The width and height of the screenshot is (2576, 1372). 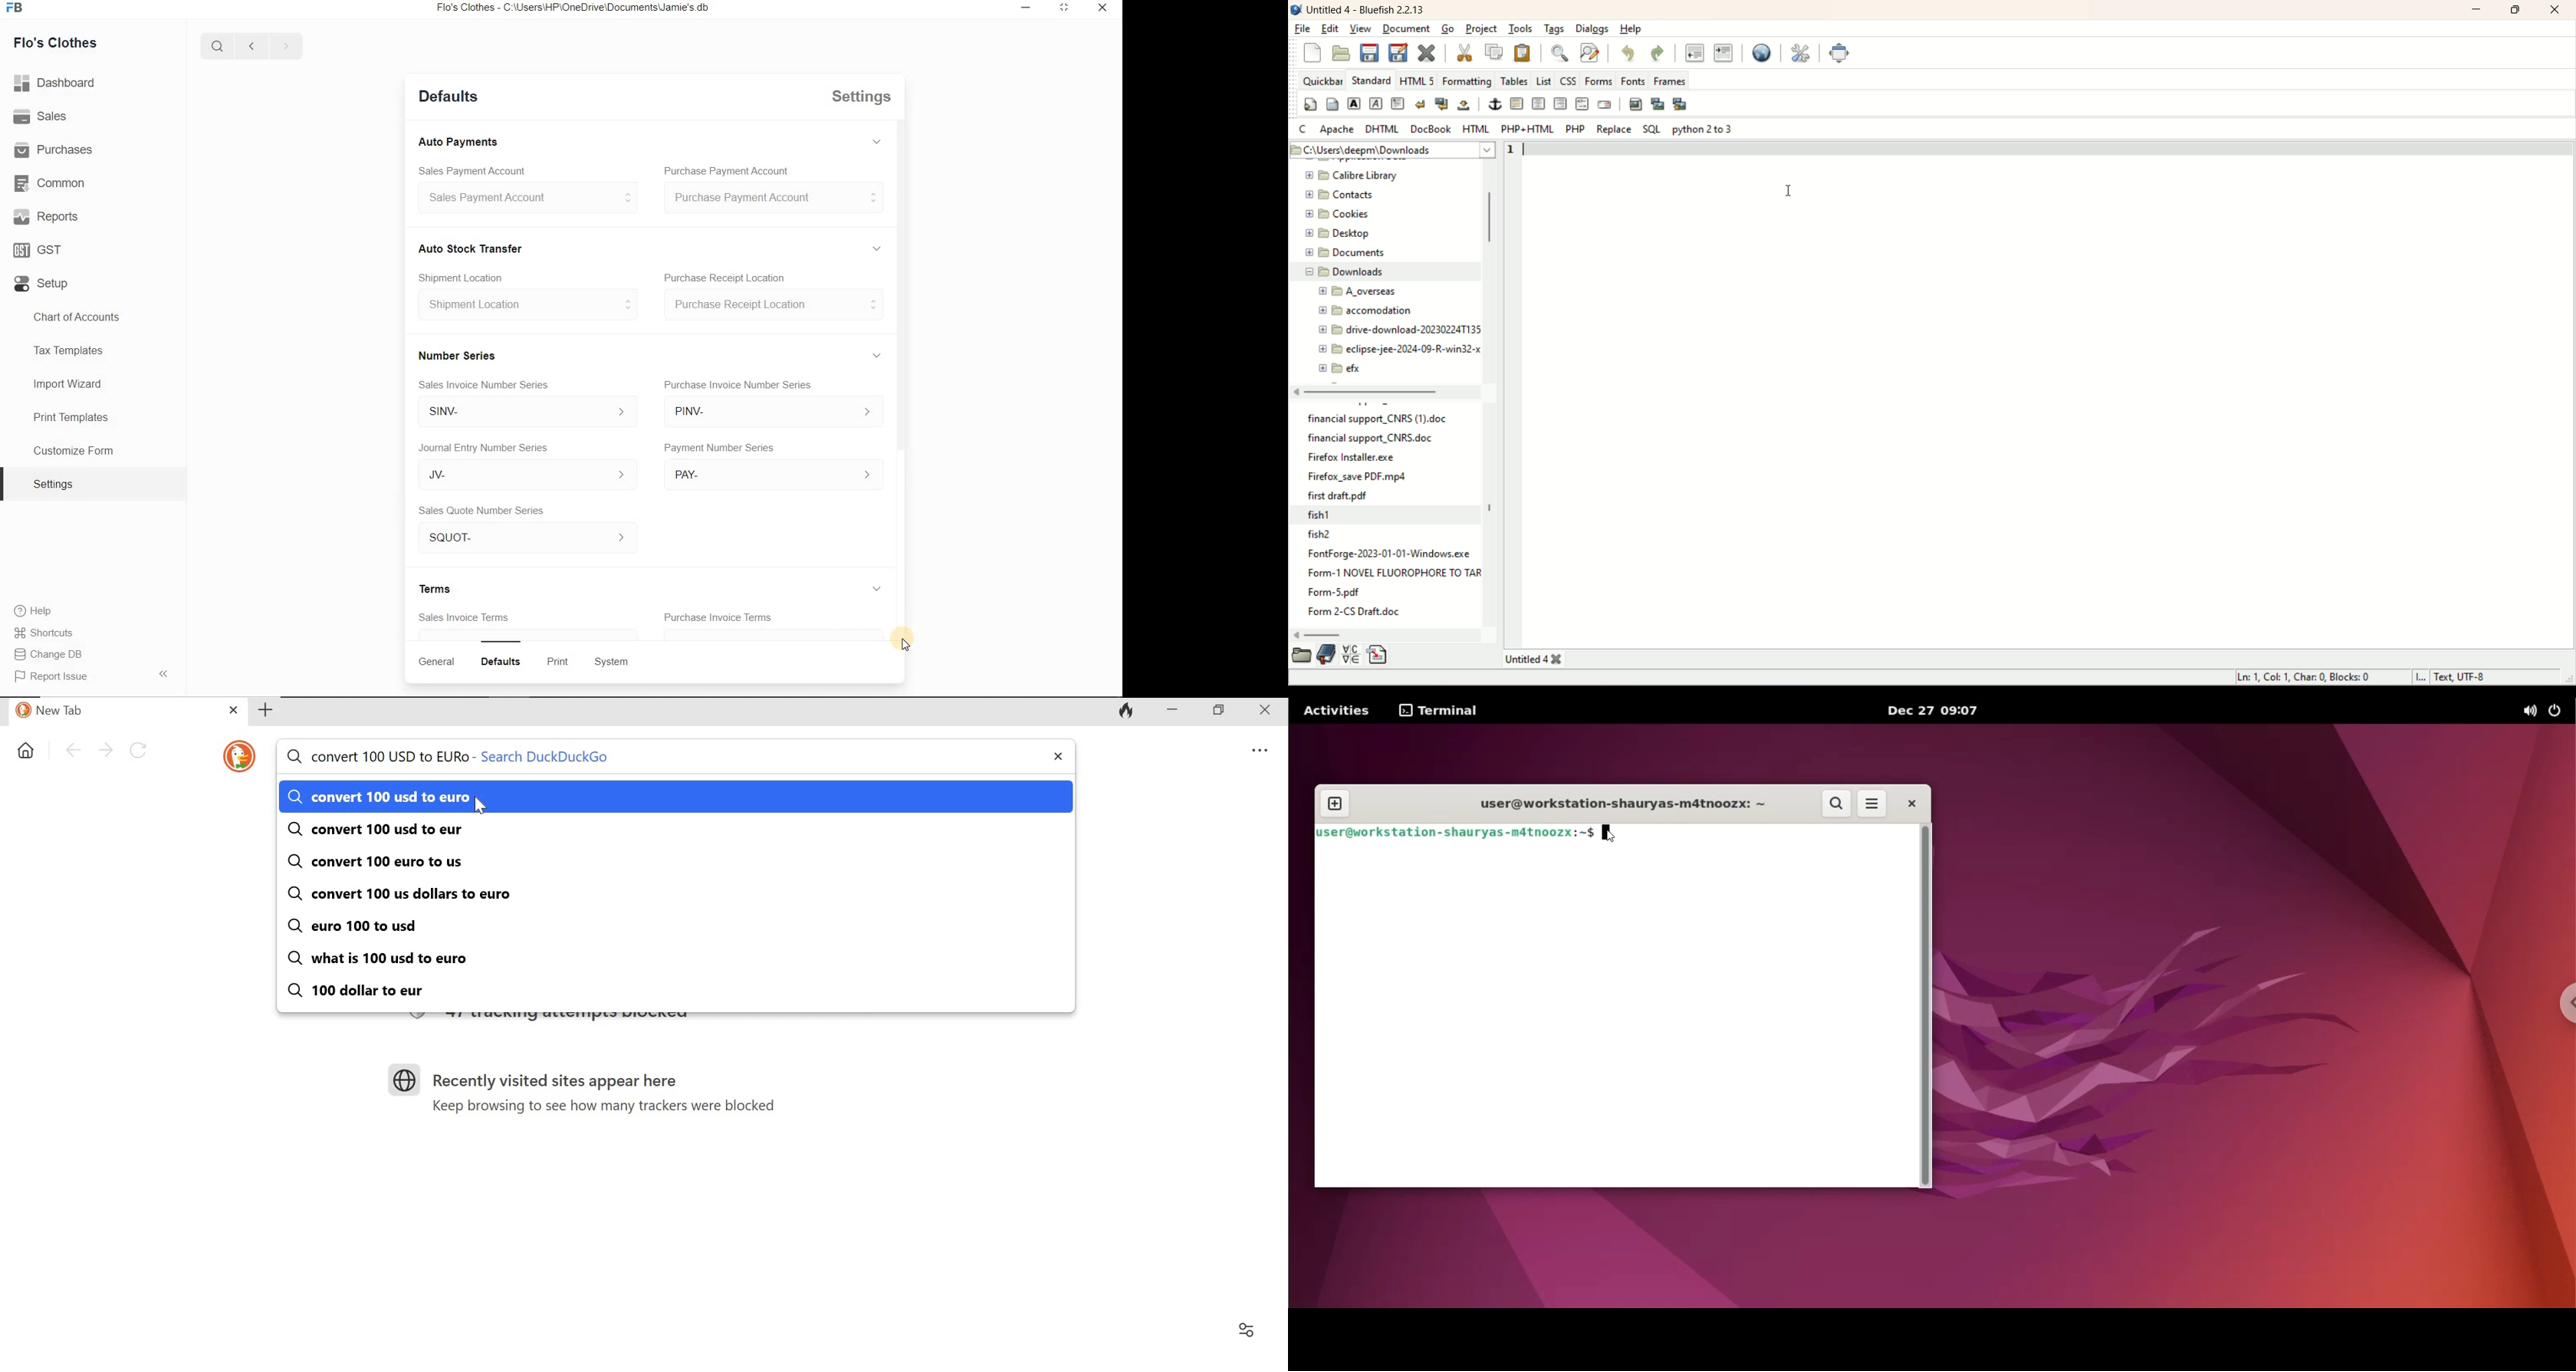 I want to click on Print Templates, so click(x=69, y=416).